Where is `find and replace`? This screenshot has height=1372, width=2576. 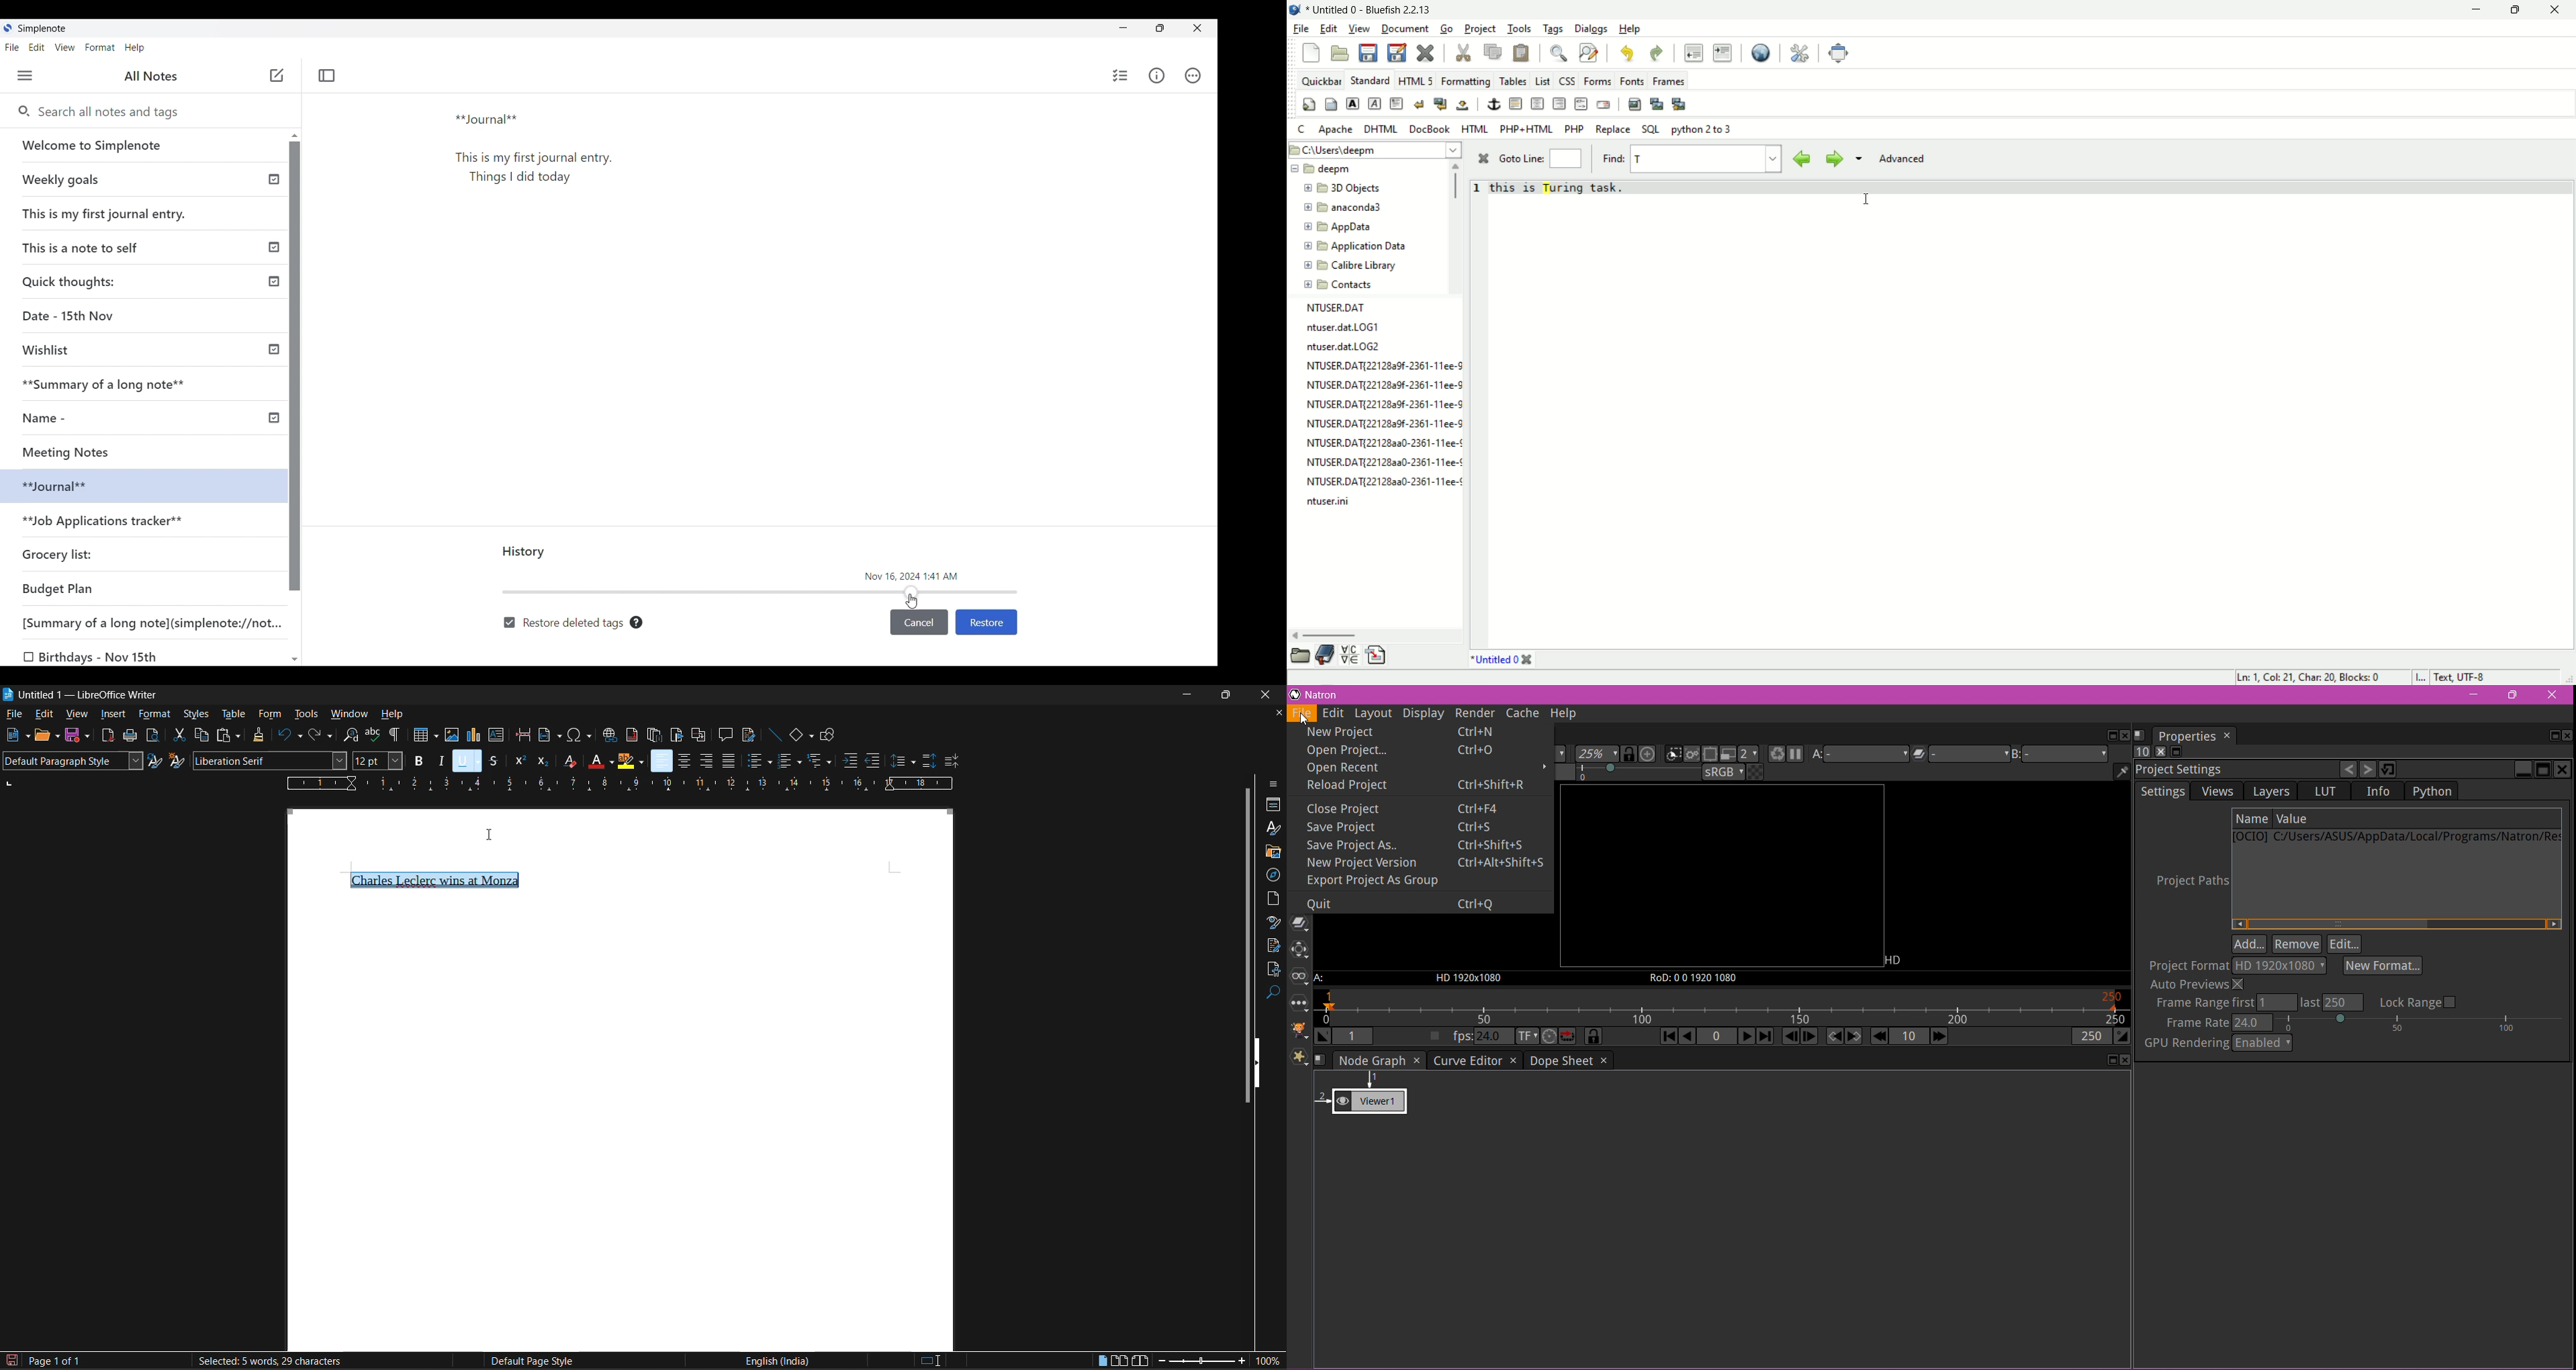 find and replace is located at coordinates (351, 735).